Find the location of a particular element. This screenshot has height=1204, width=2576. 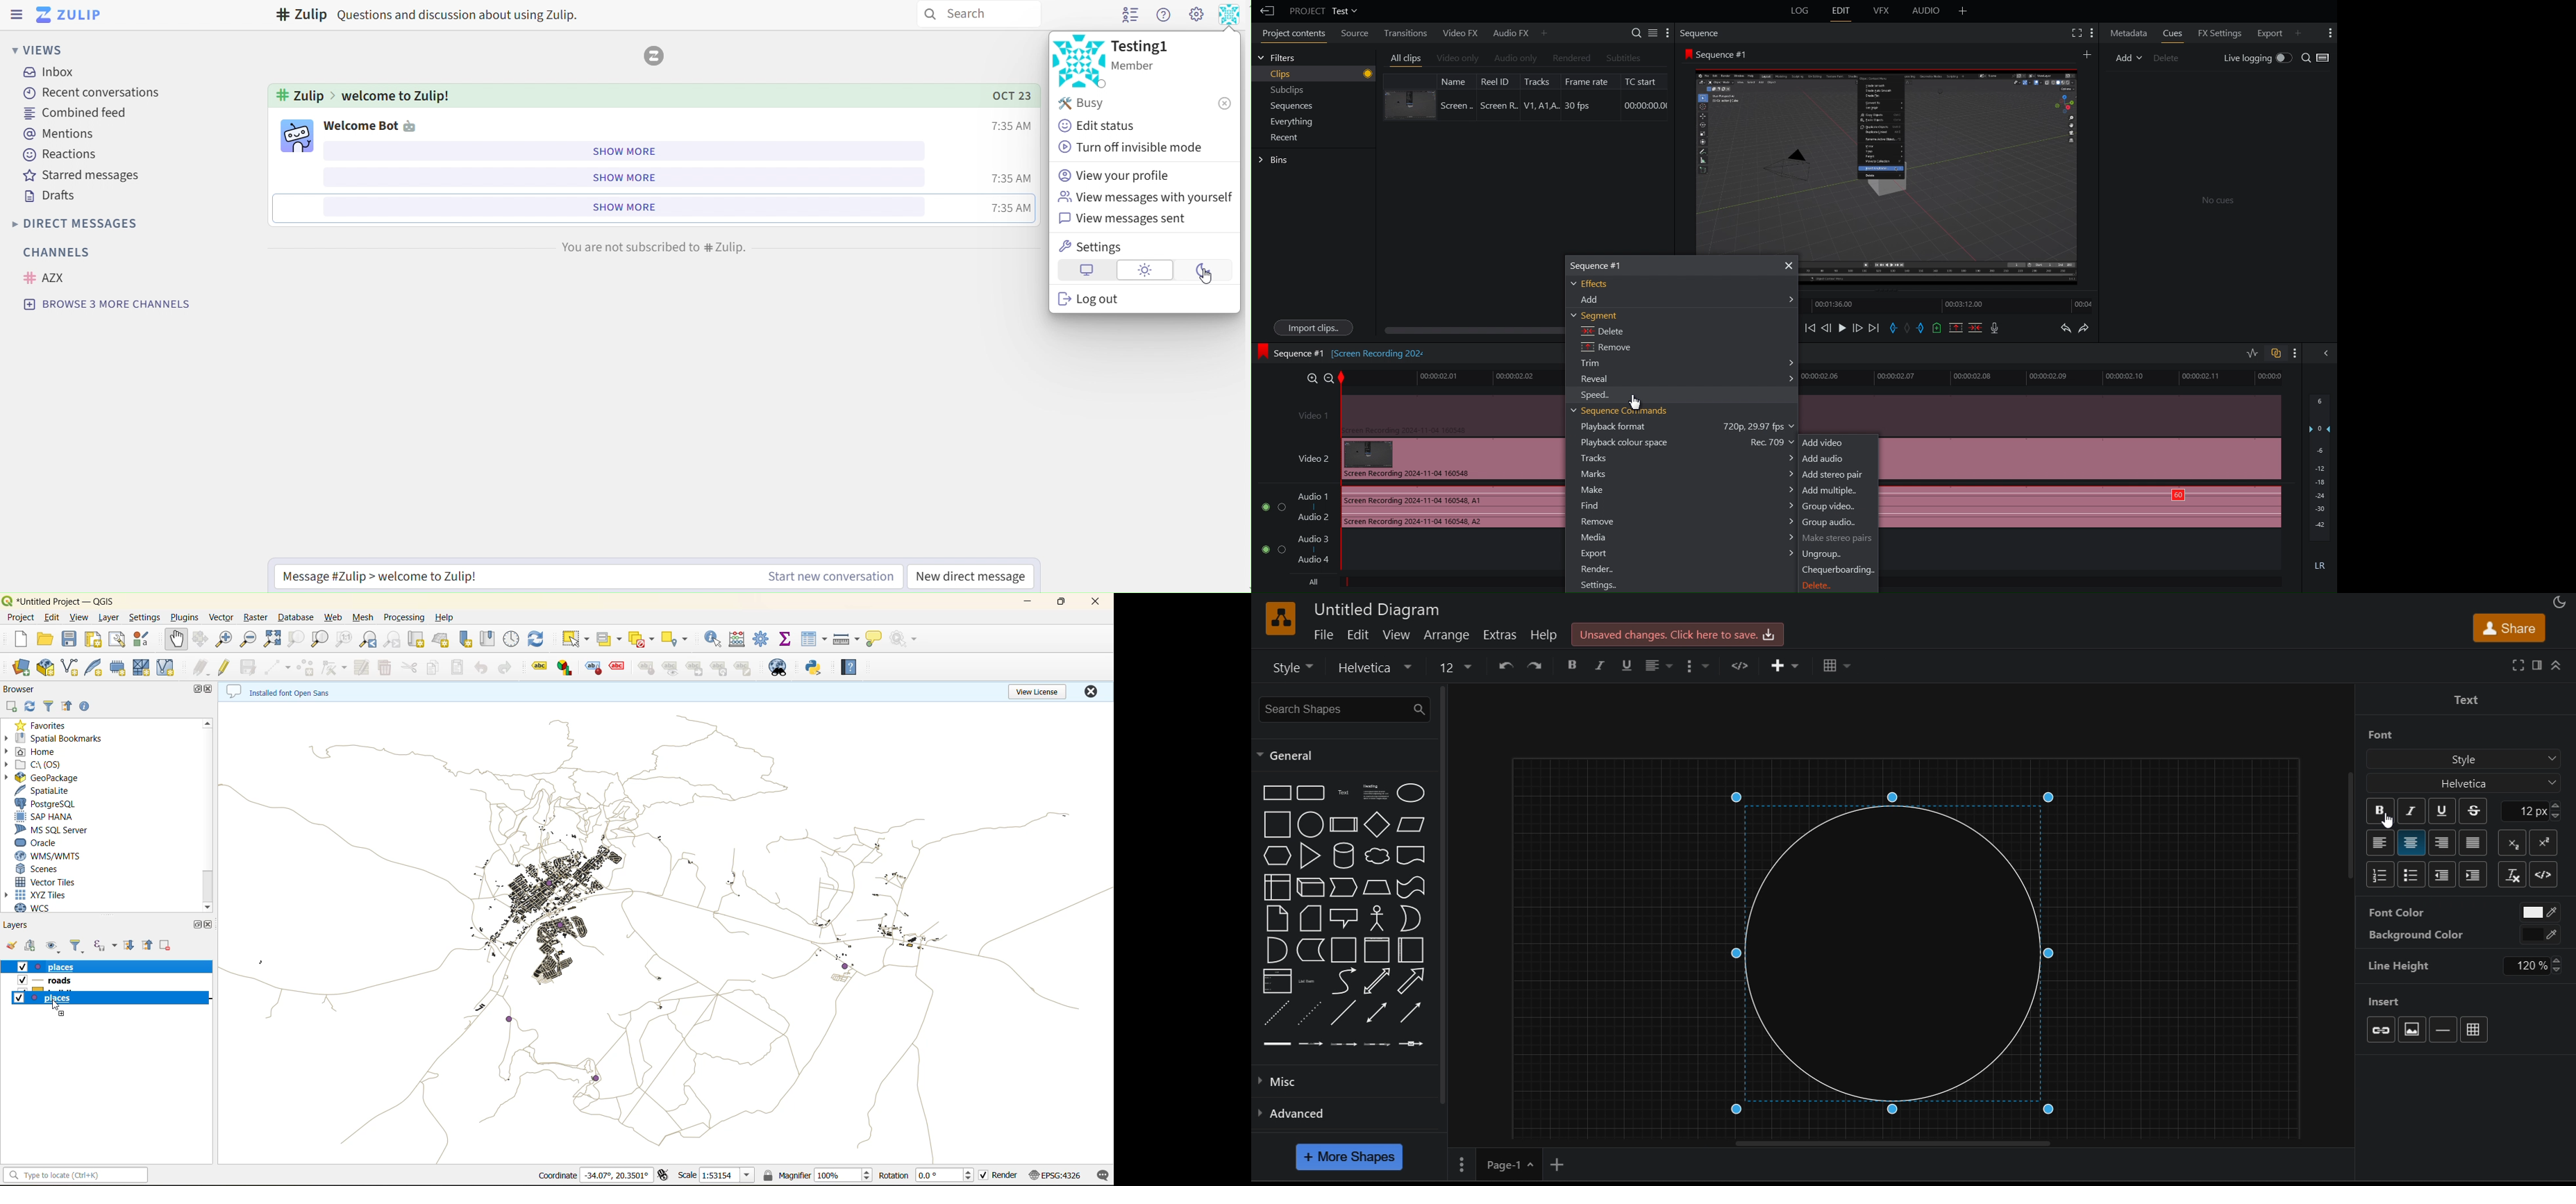

Audio Track 1 is located at coordinates (1410, 508).